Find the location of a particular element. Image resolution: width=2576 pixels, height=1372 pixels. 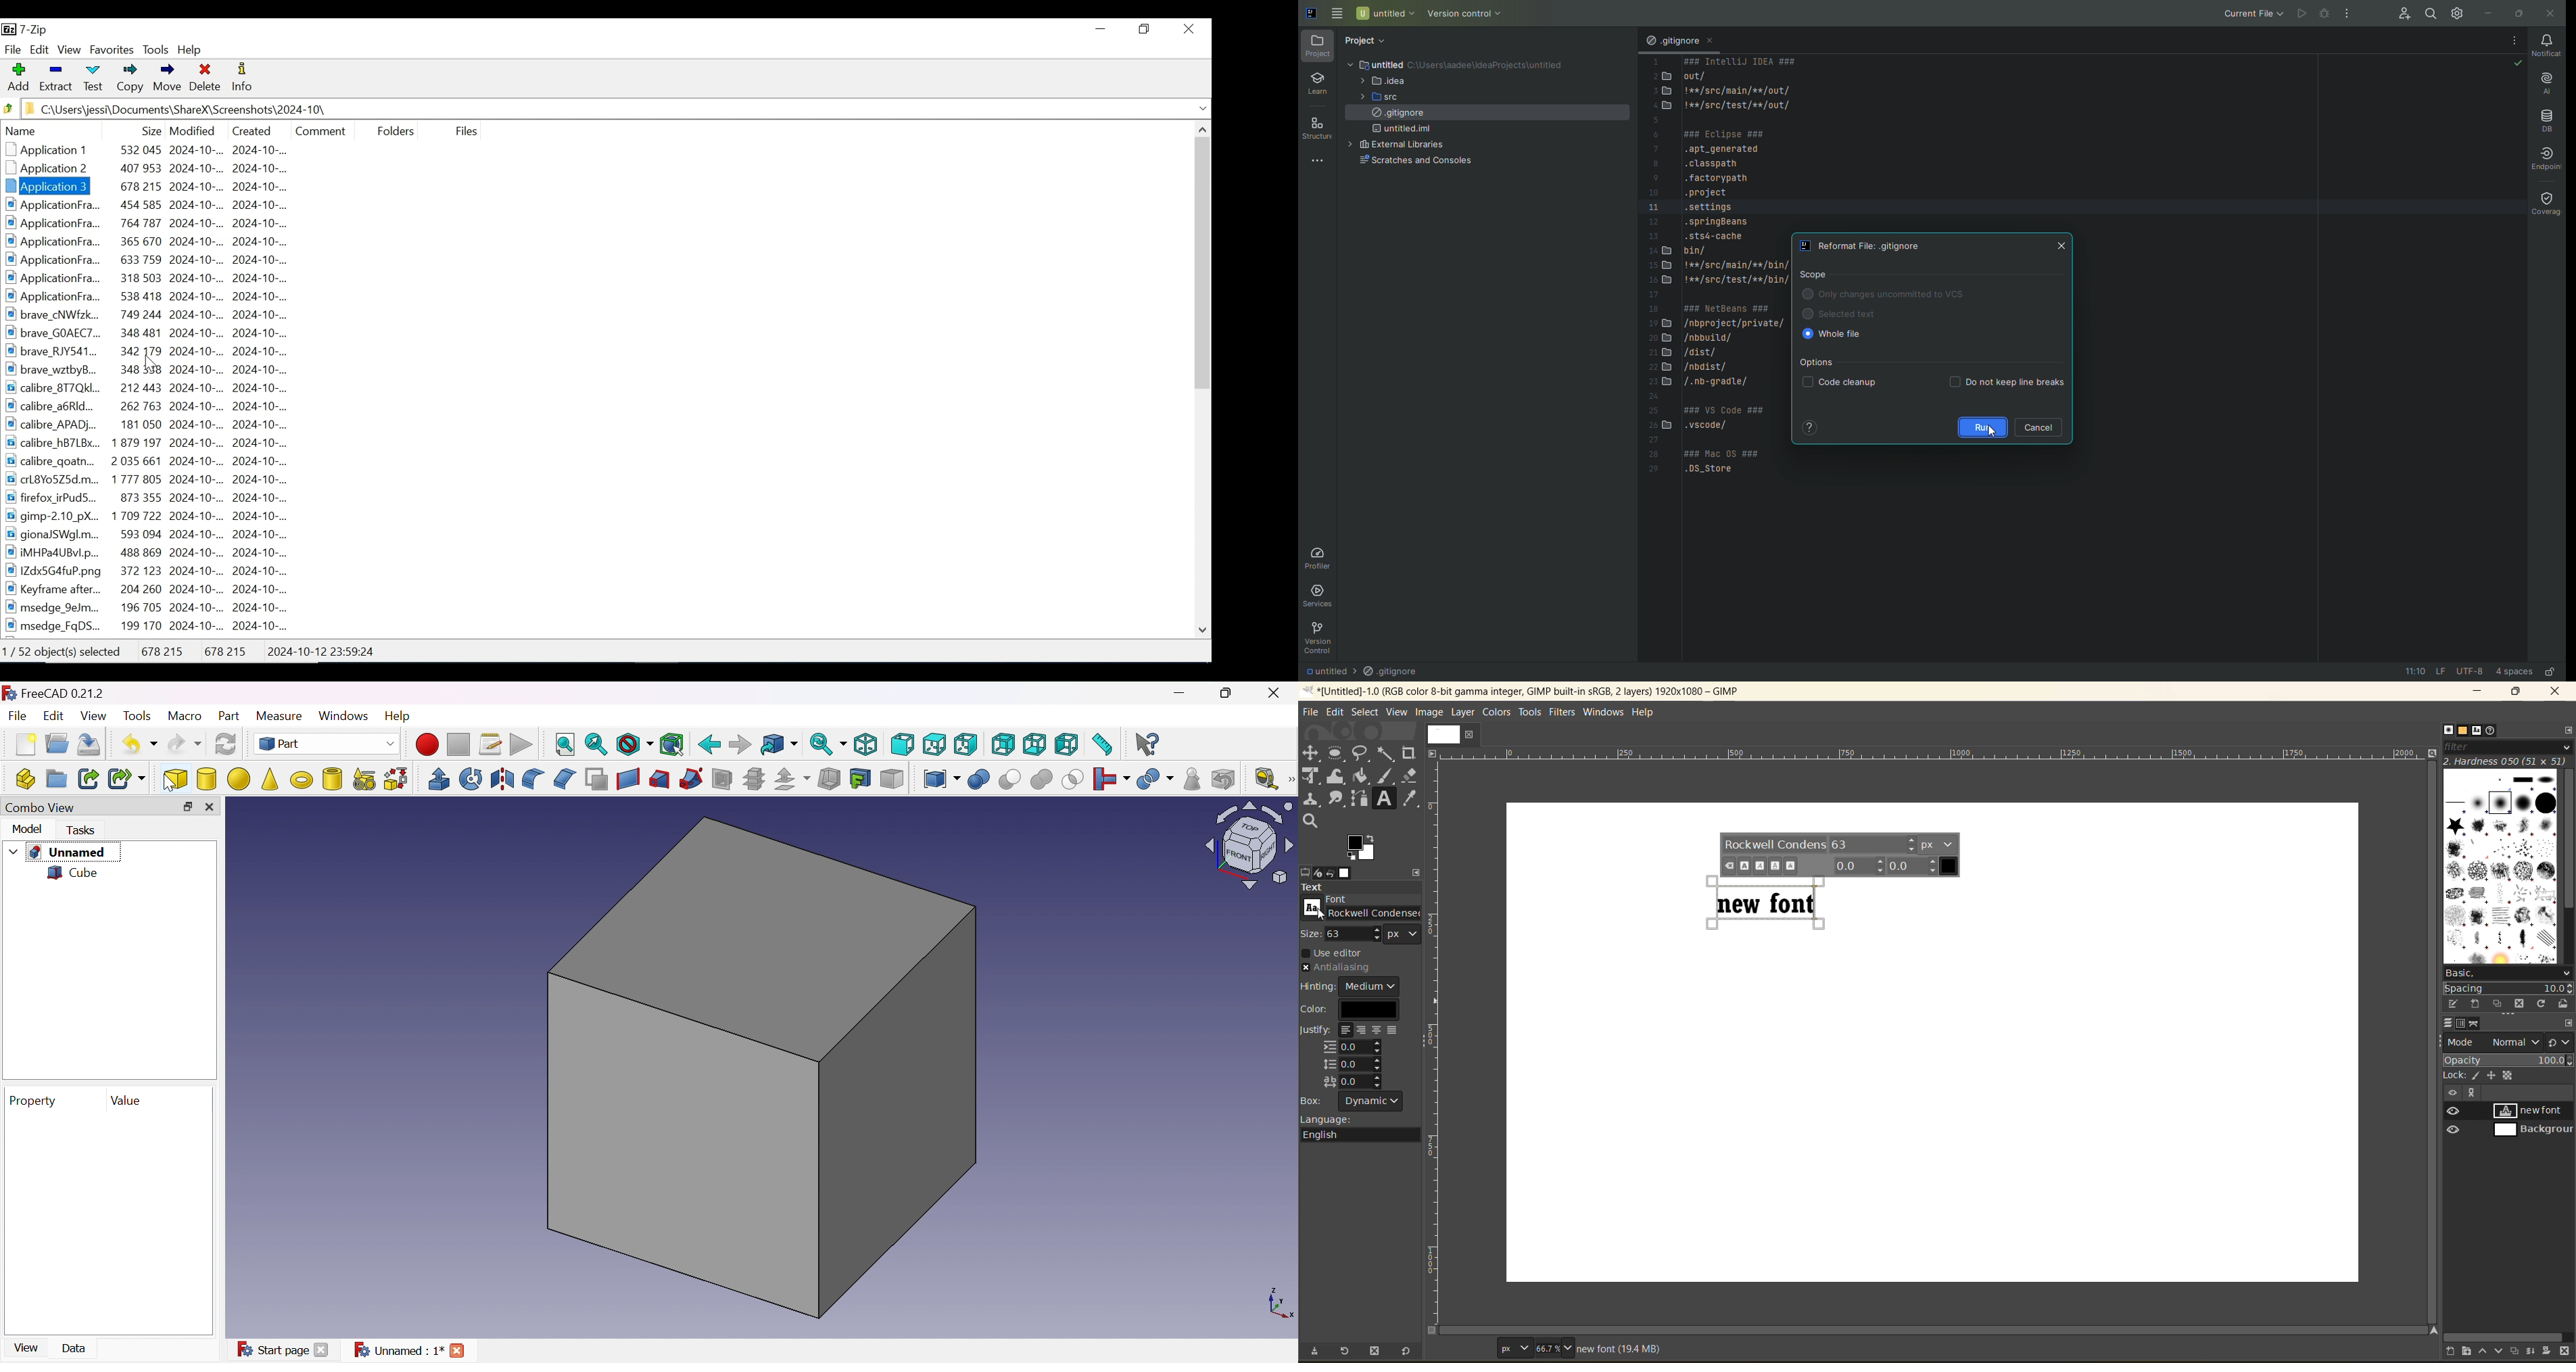

Mirroring is located at coordinates (503, 778).